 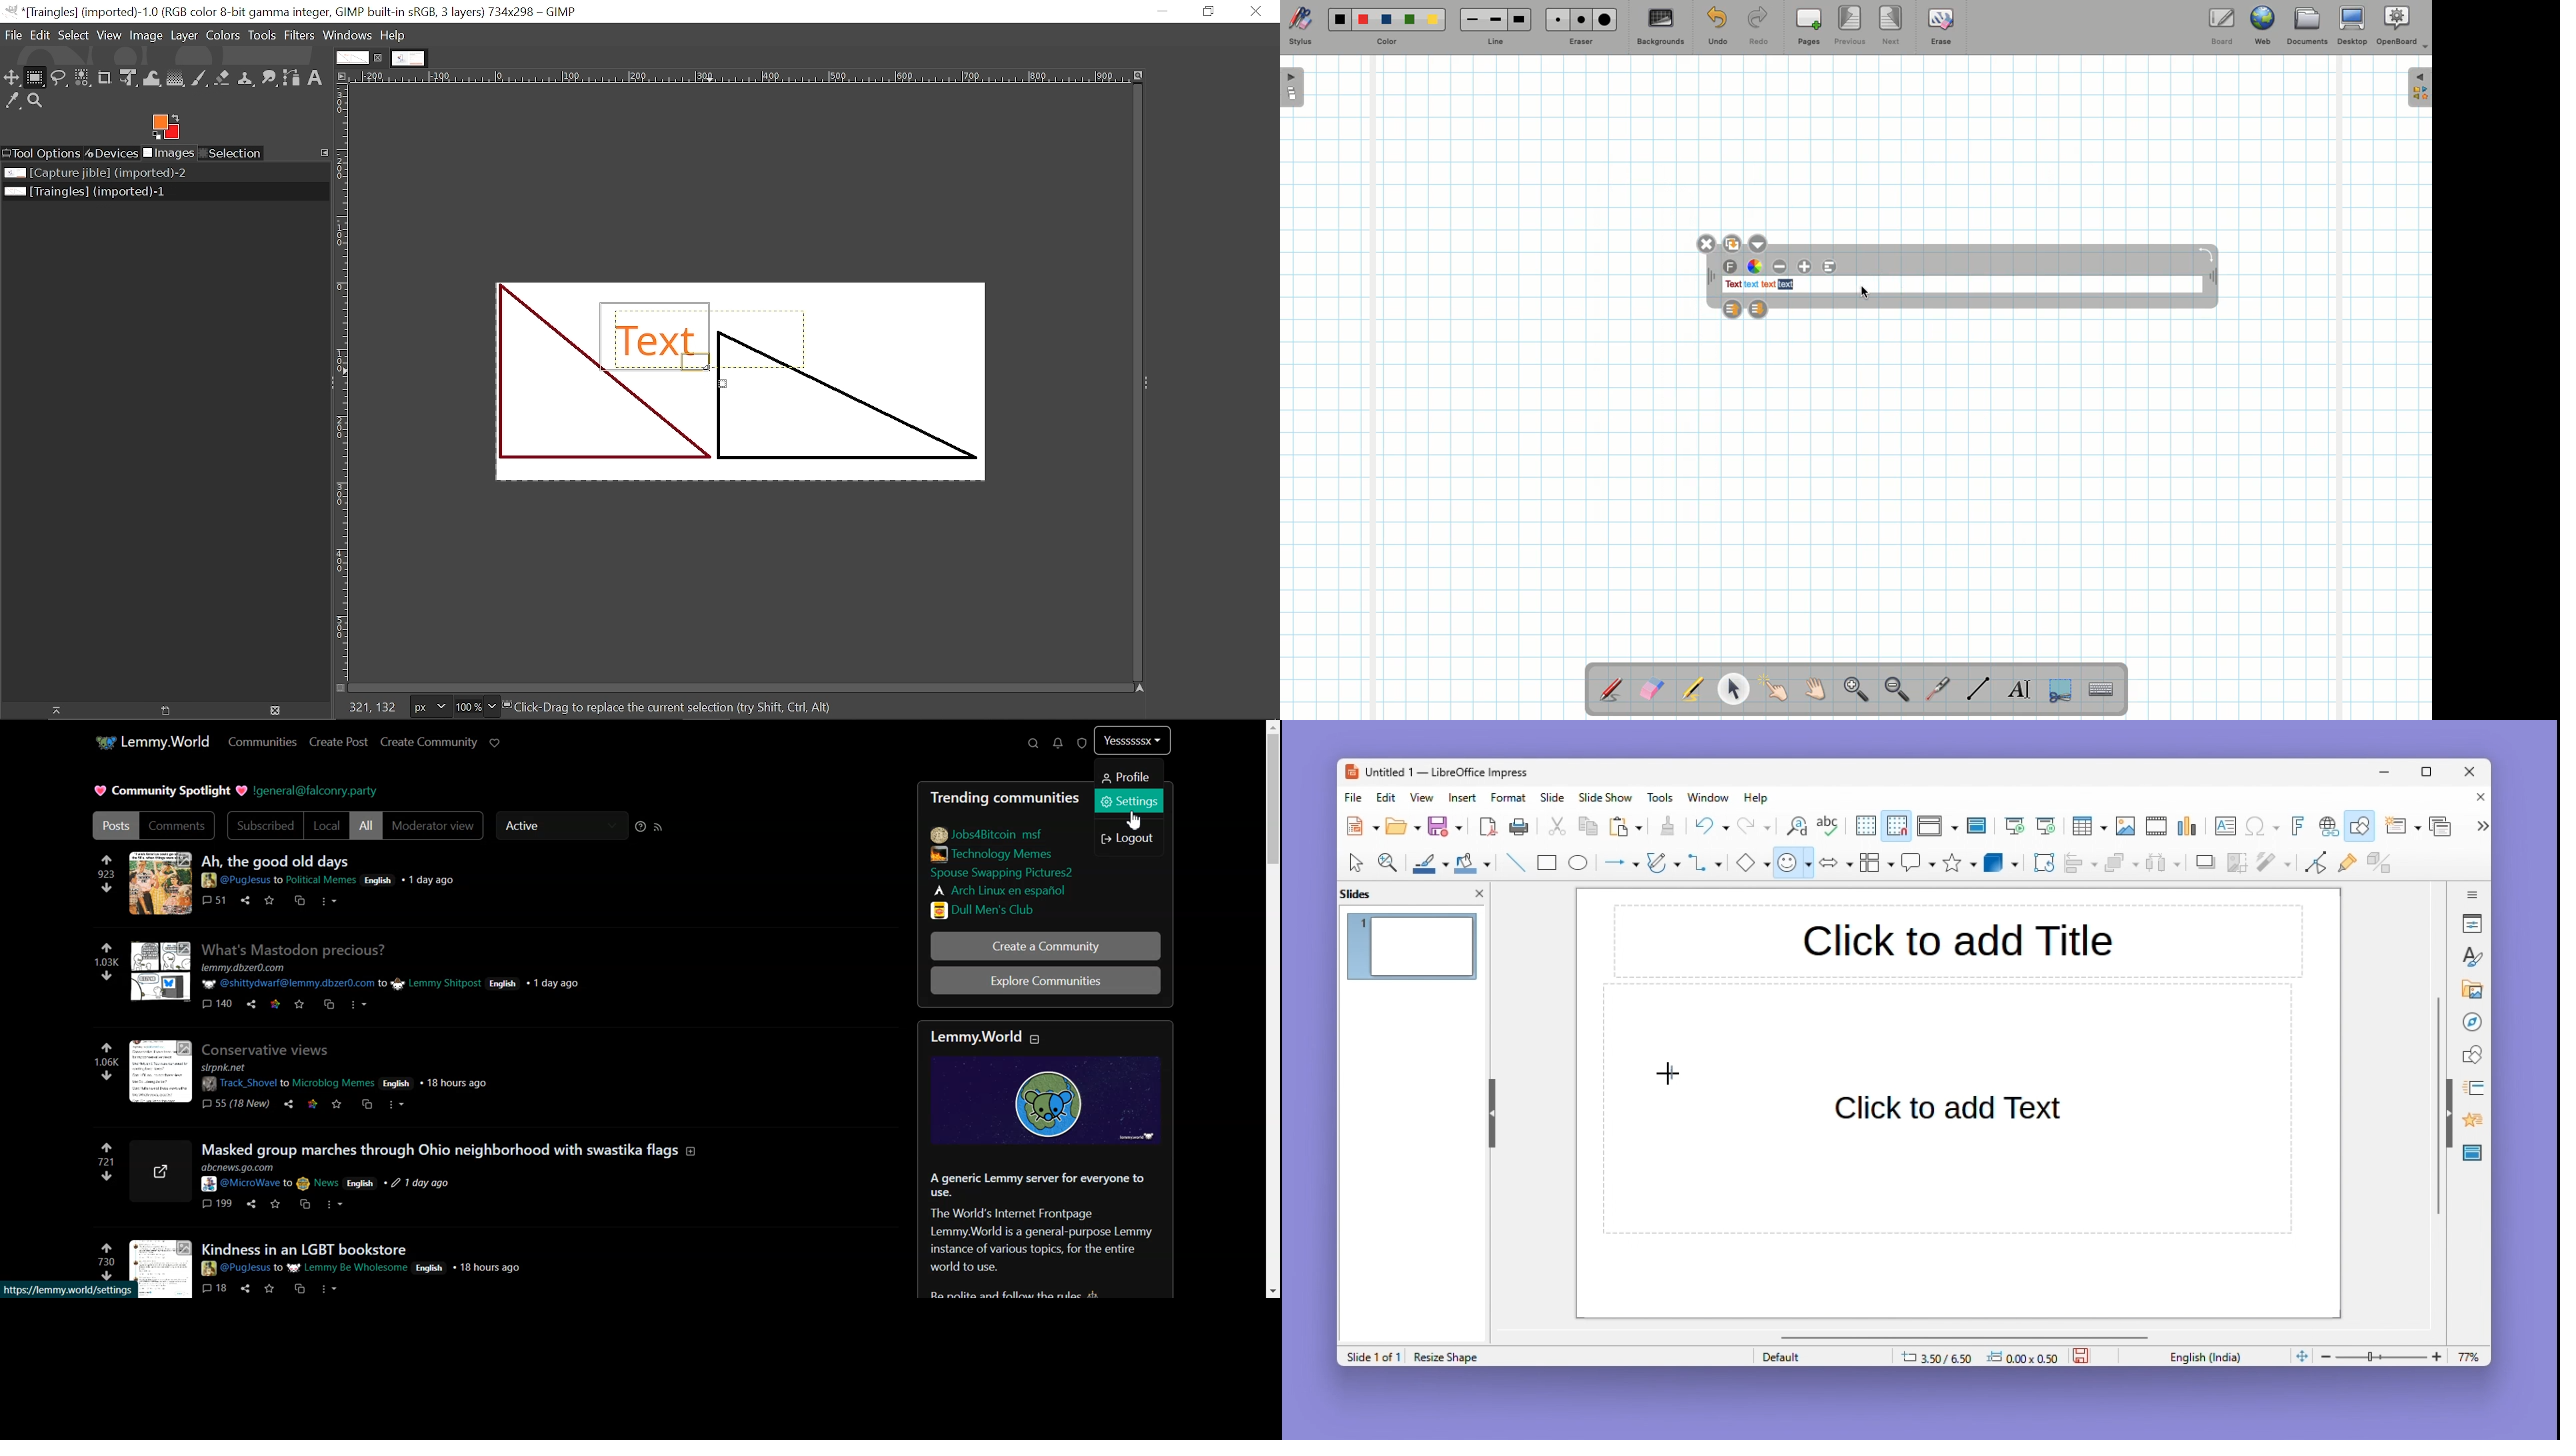 I want to click on Options, so click(x=1762, y=242).